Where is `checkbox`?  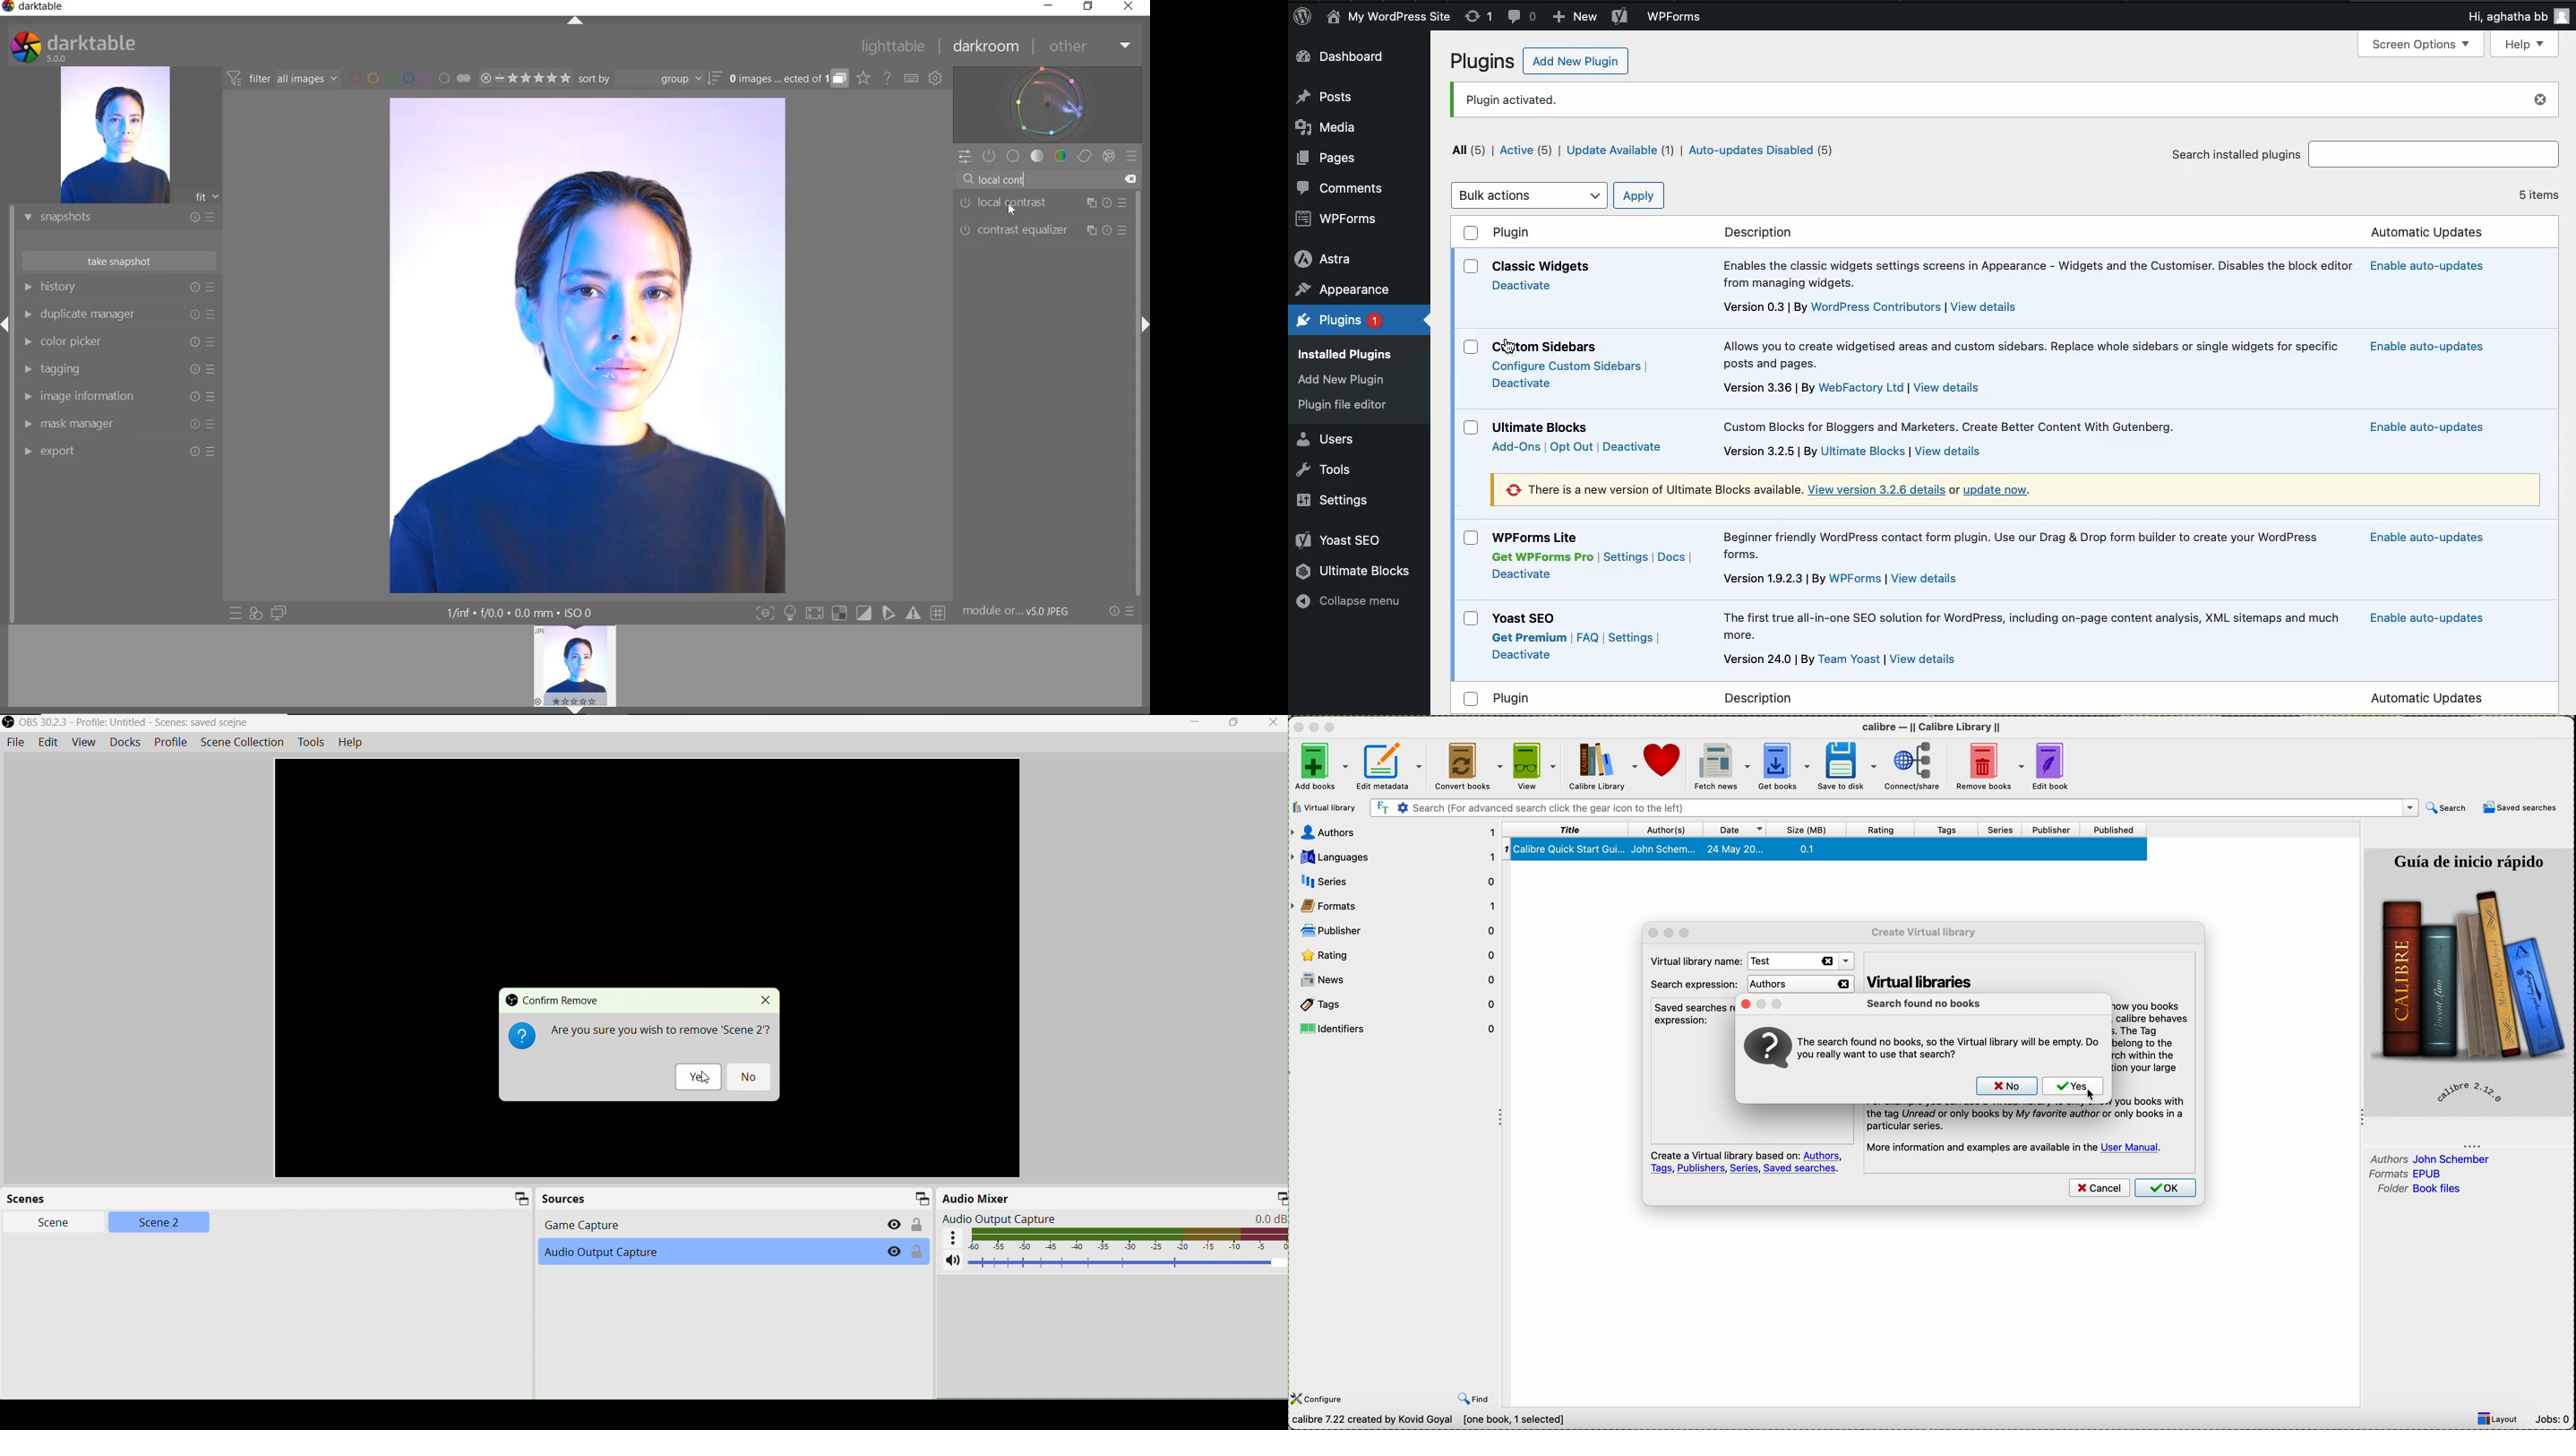 checkbox is located at coordinates (1471, 348).